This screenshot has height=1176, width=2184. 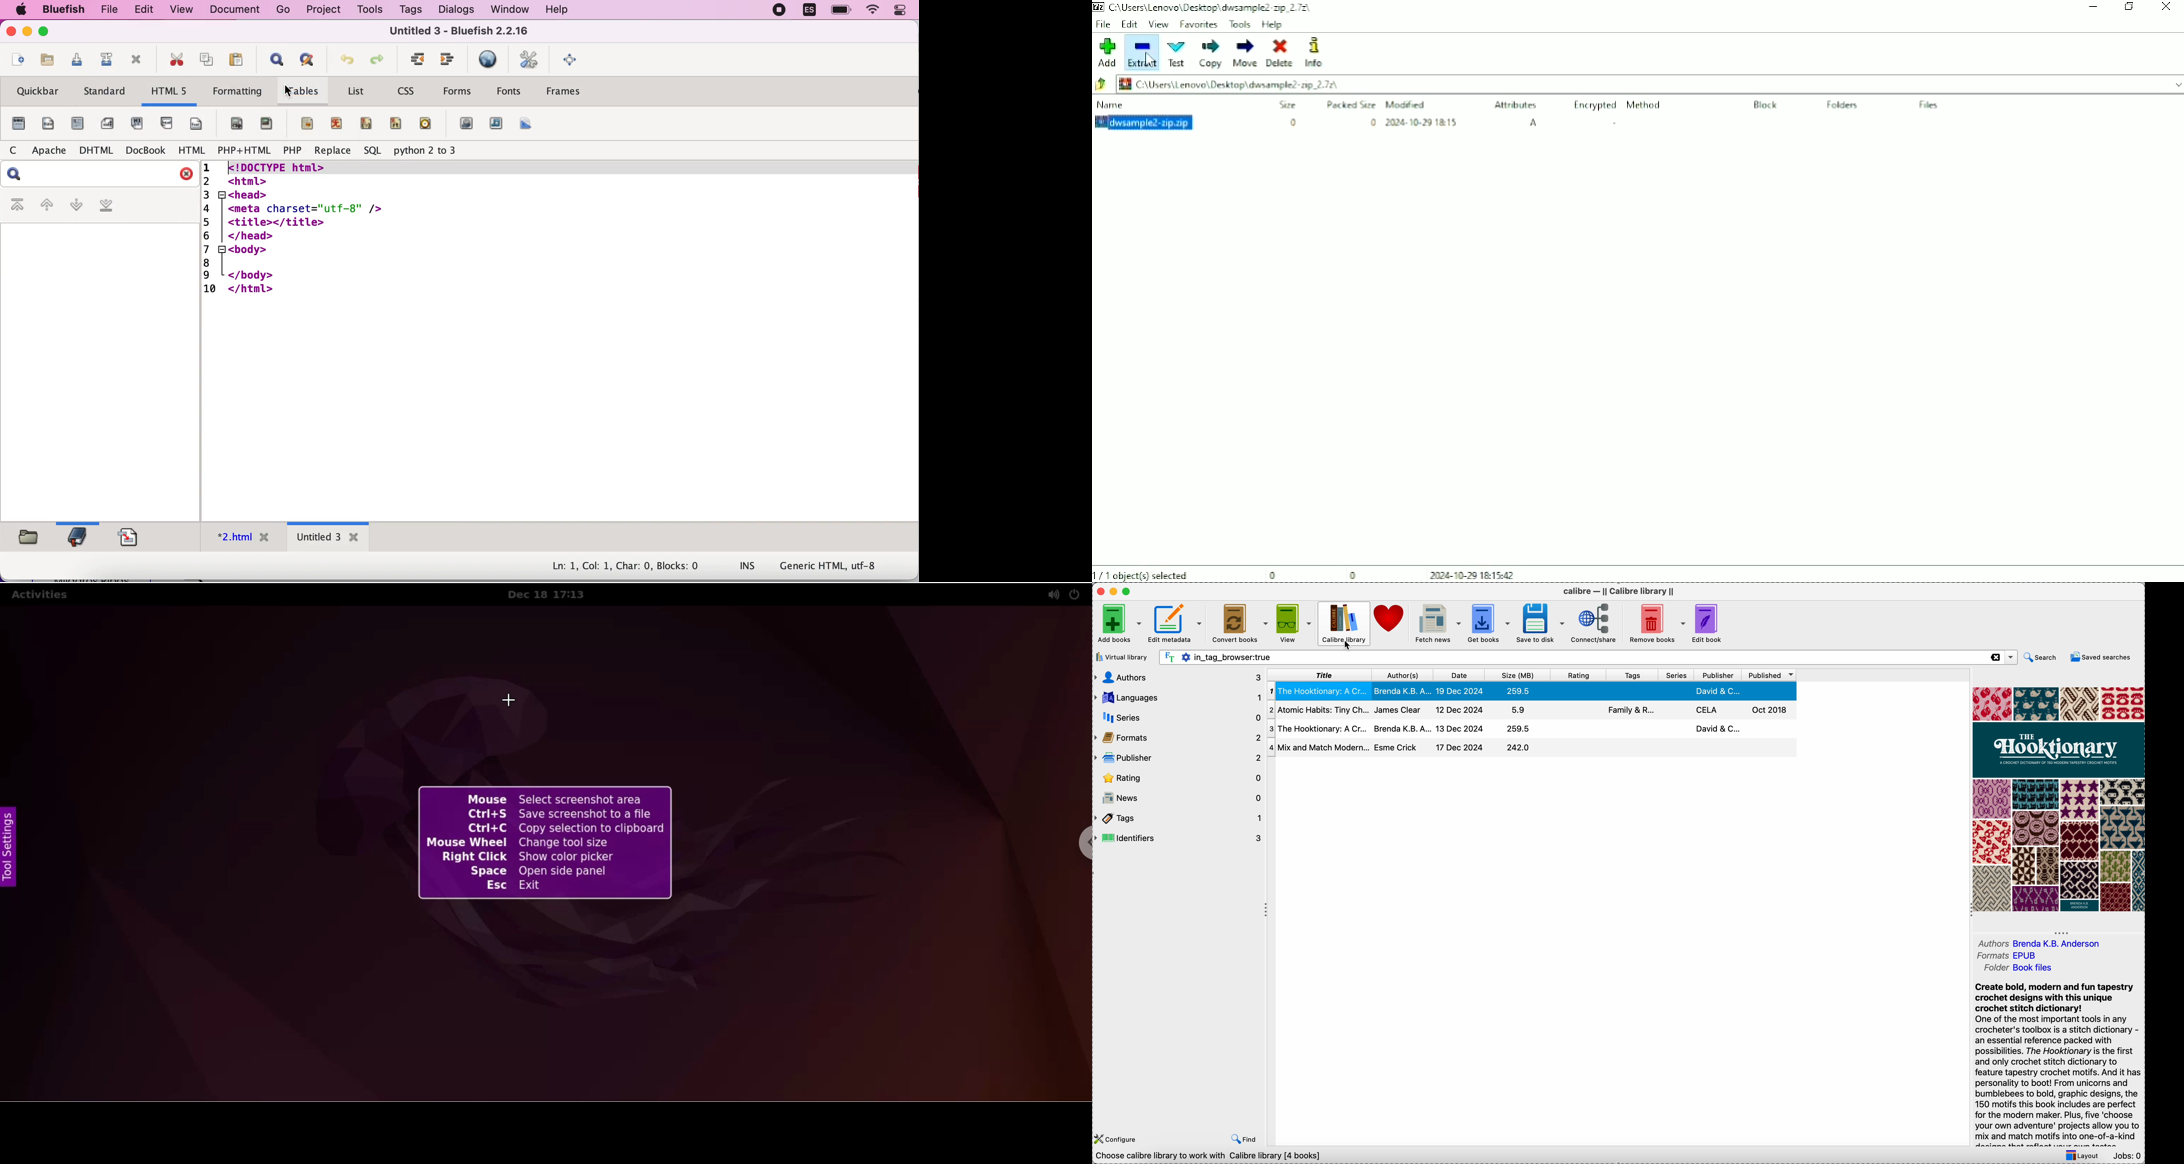 What do you see at coordinates (72, 61) in the screenshot?
I see `save current file` at bounding box center [72, 61].